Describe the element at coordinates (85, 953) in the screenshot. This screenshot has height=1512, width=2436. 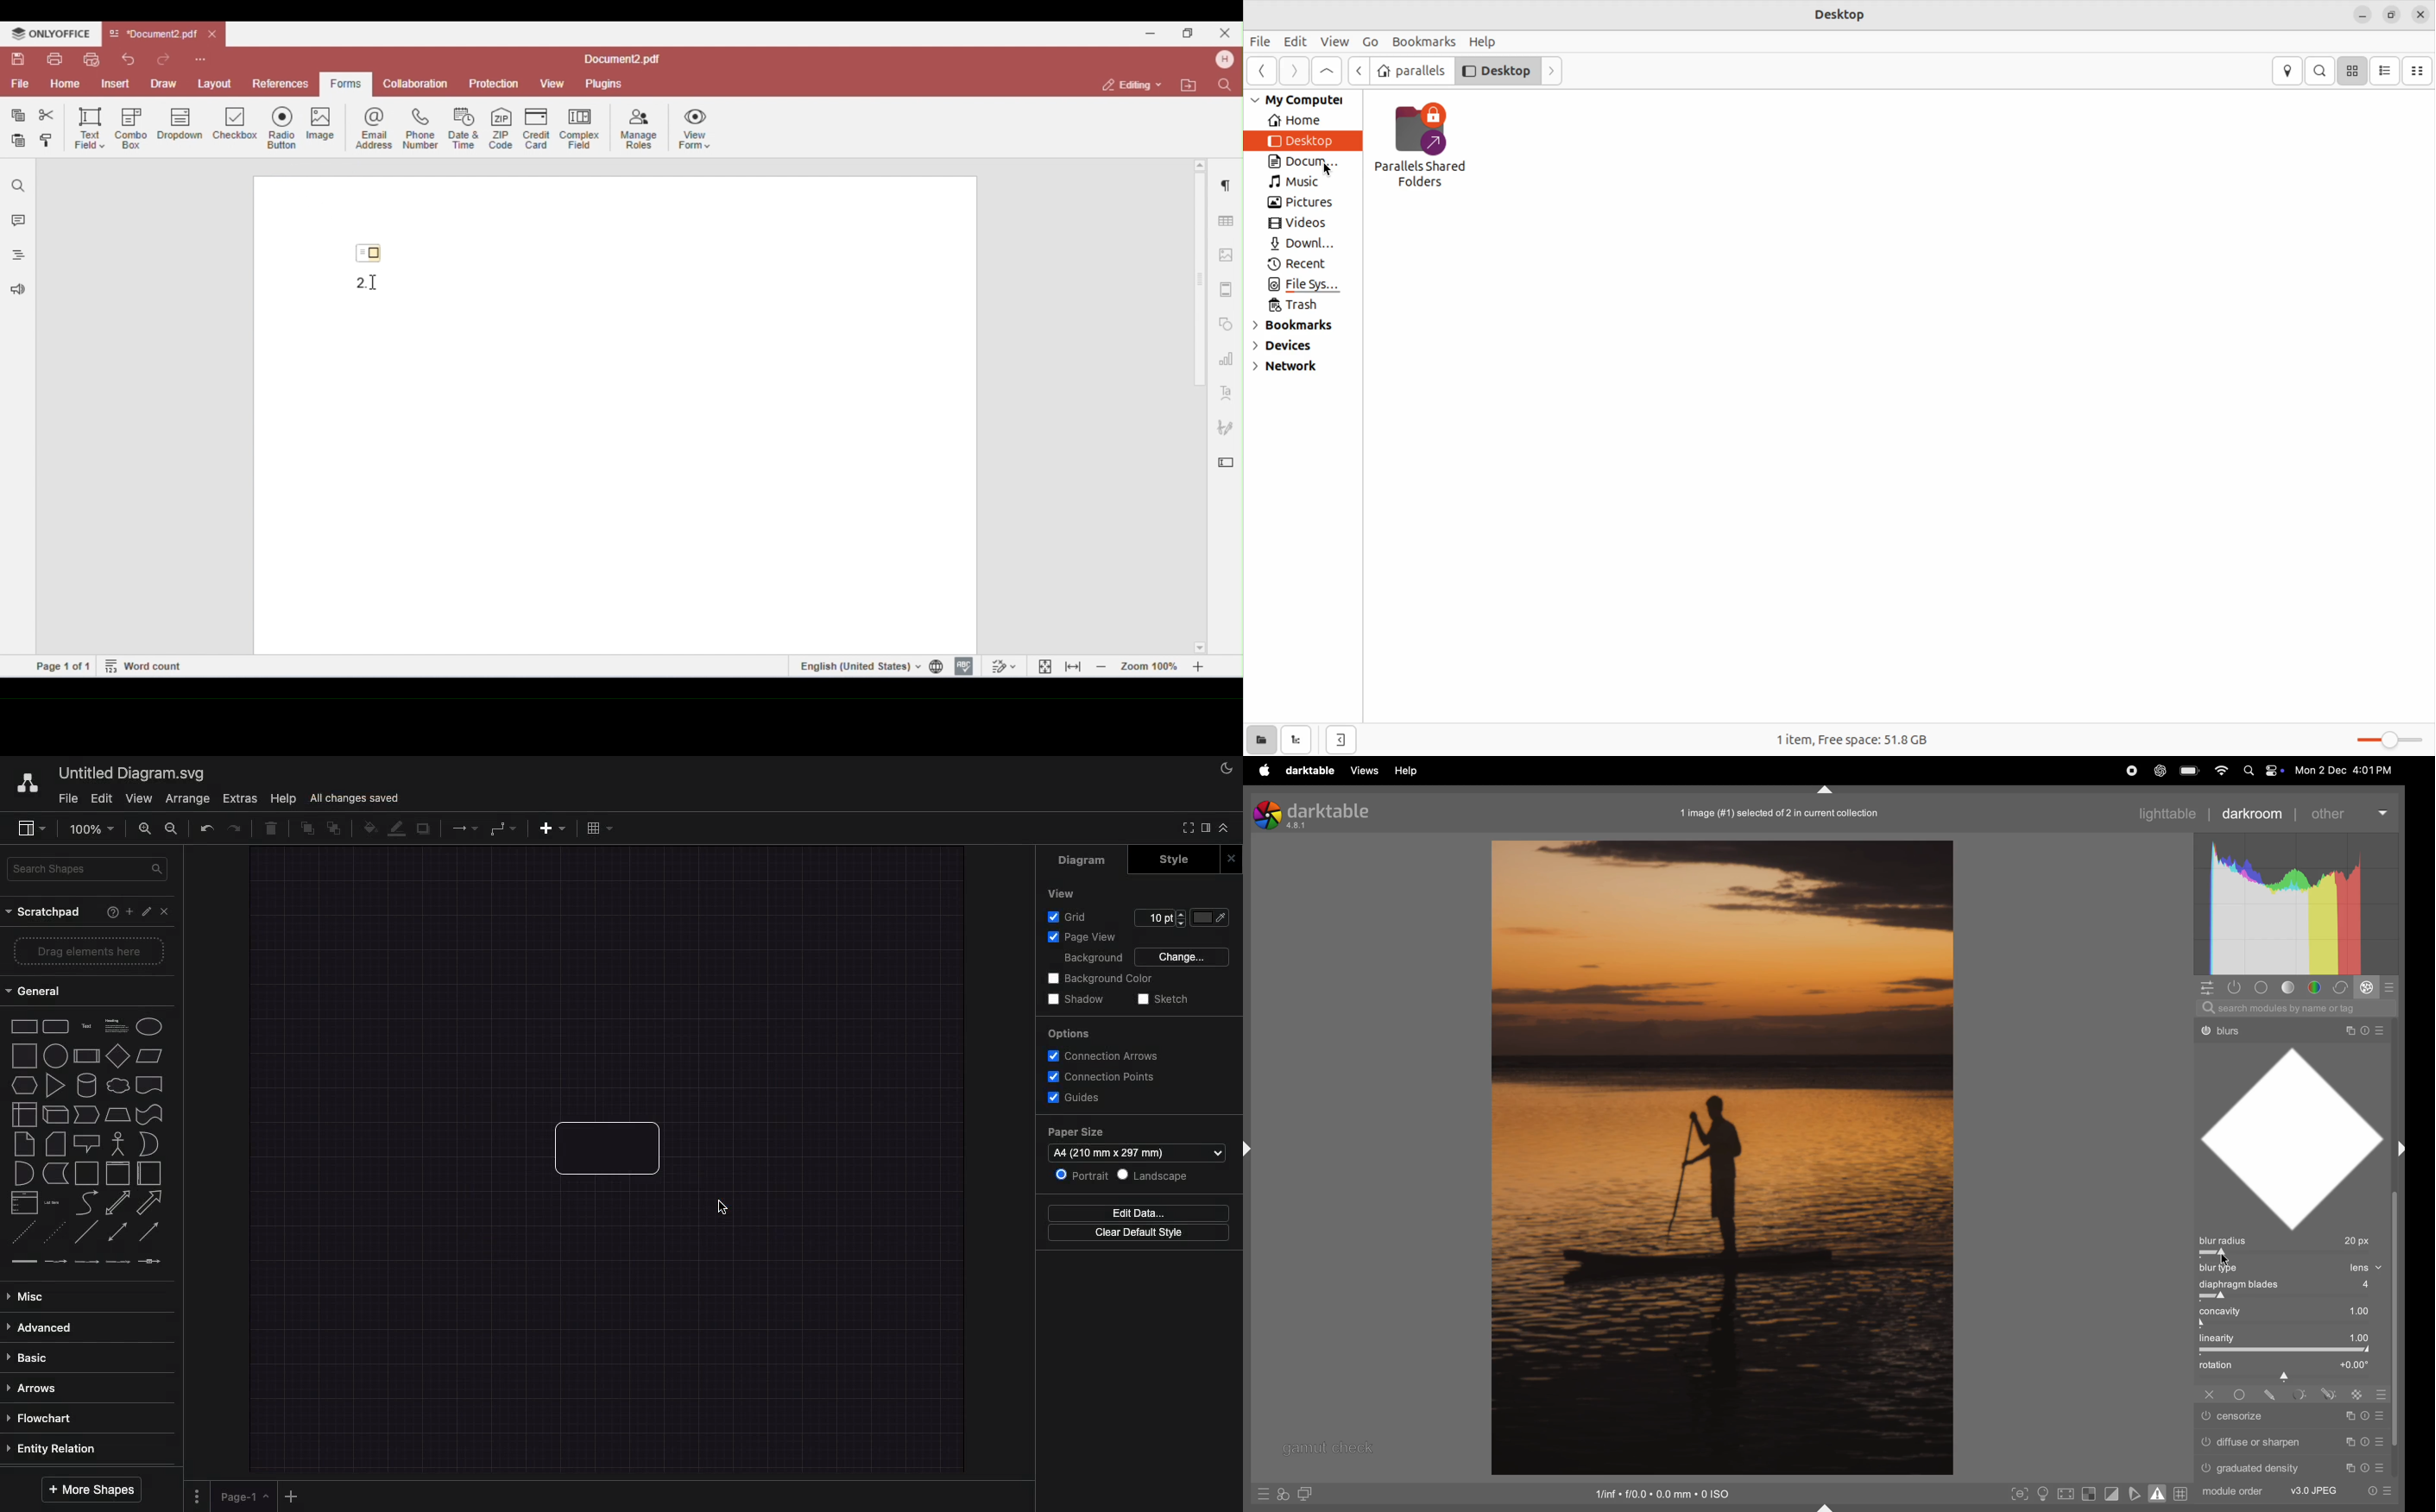
I see `Drag elements here` at that location.